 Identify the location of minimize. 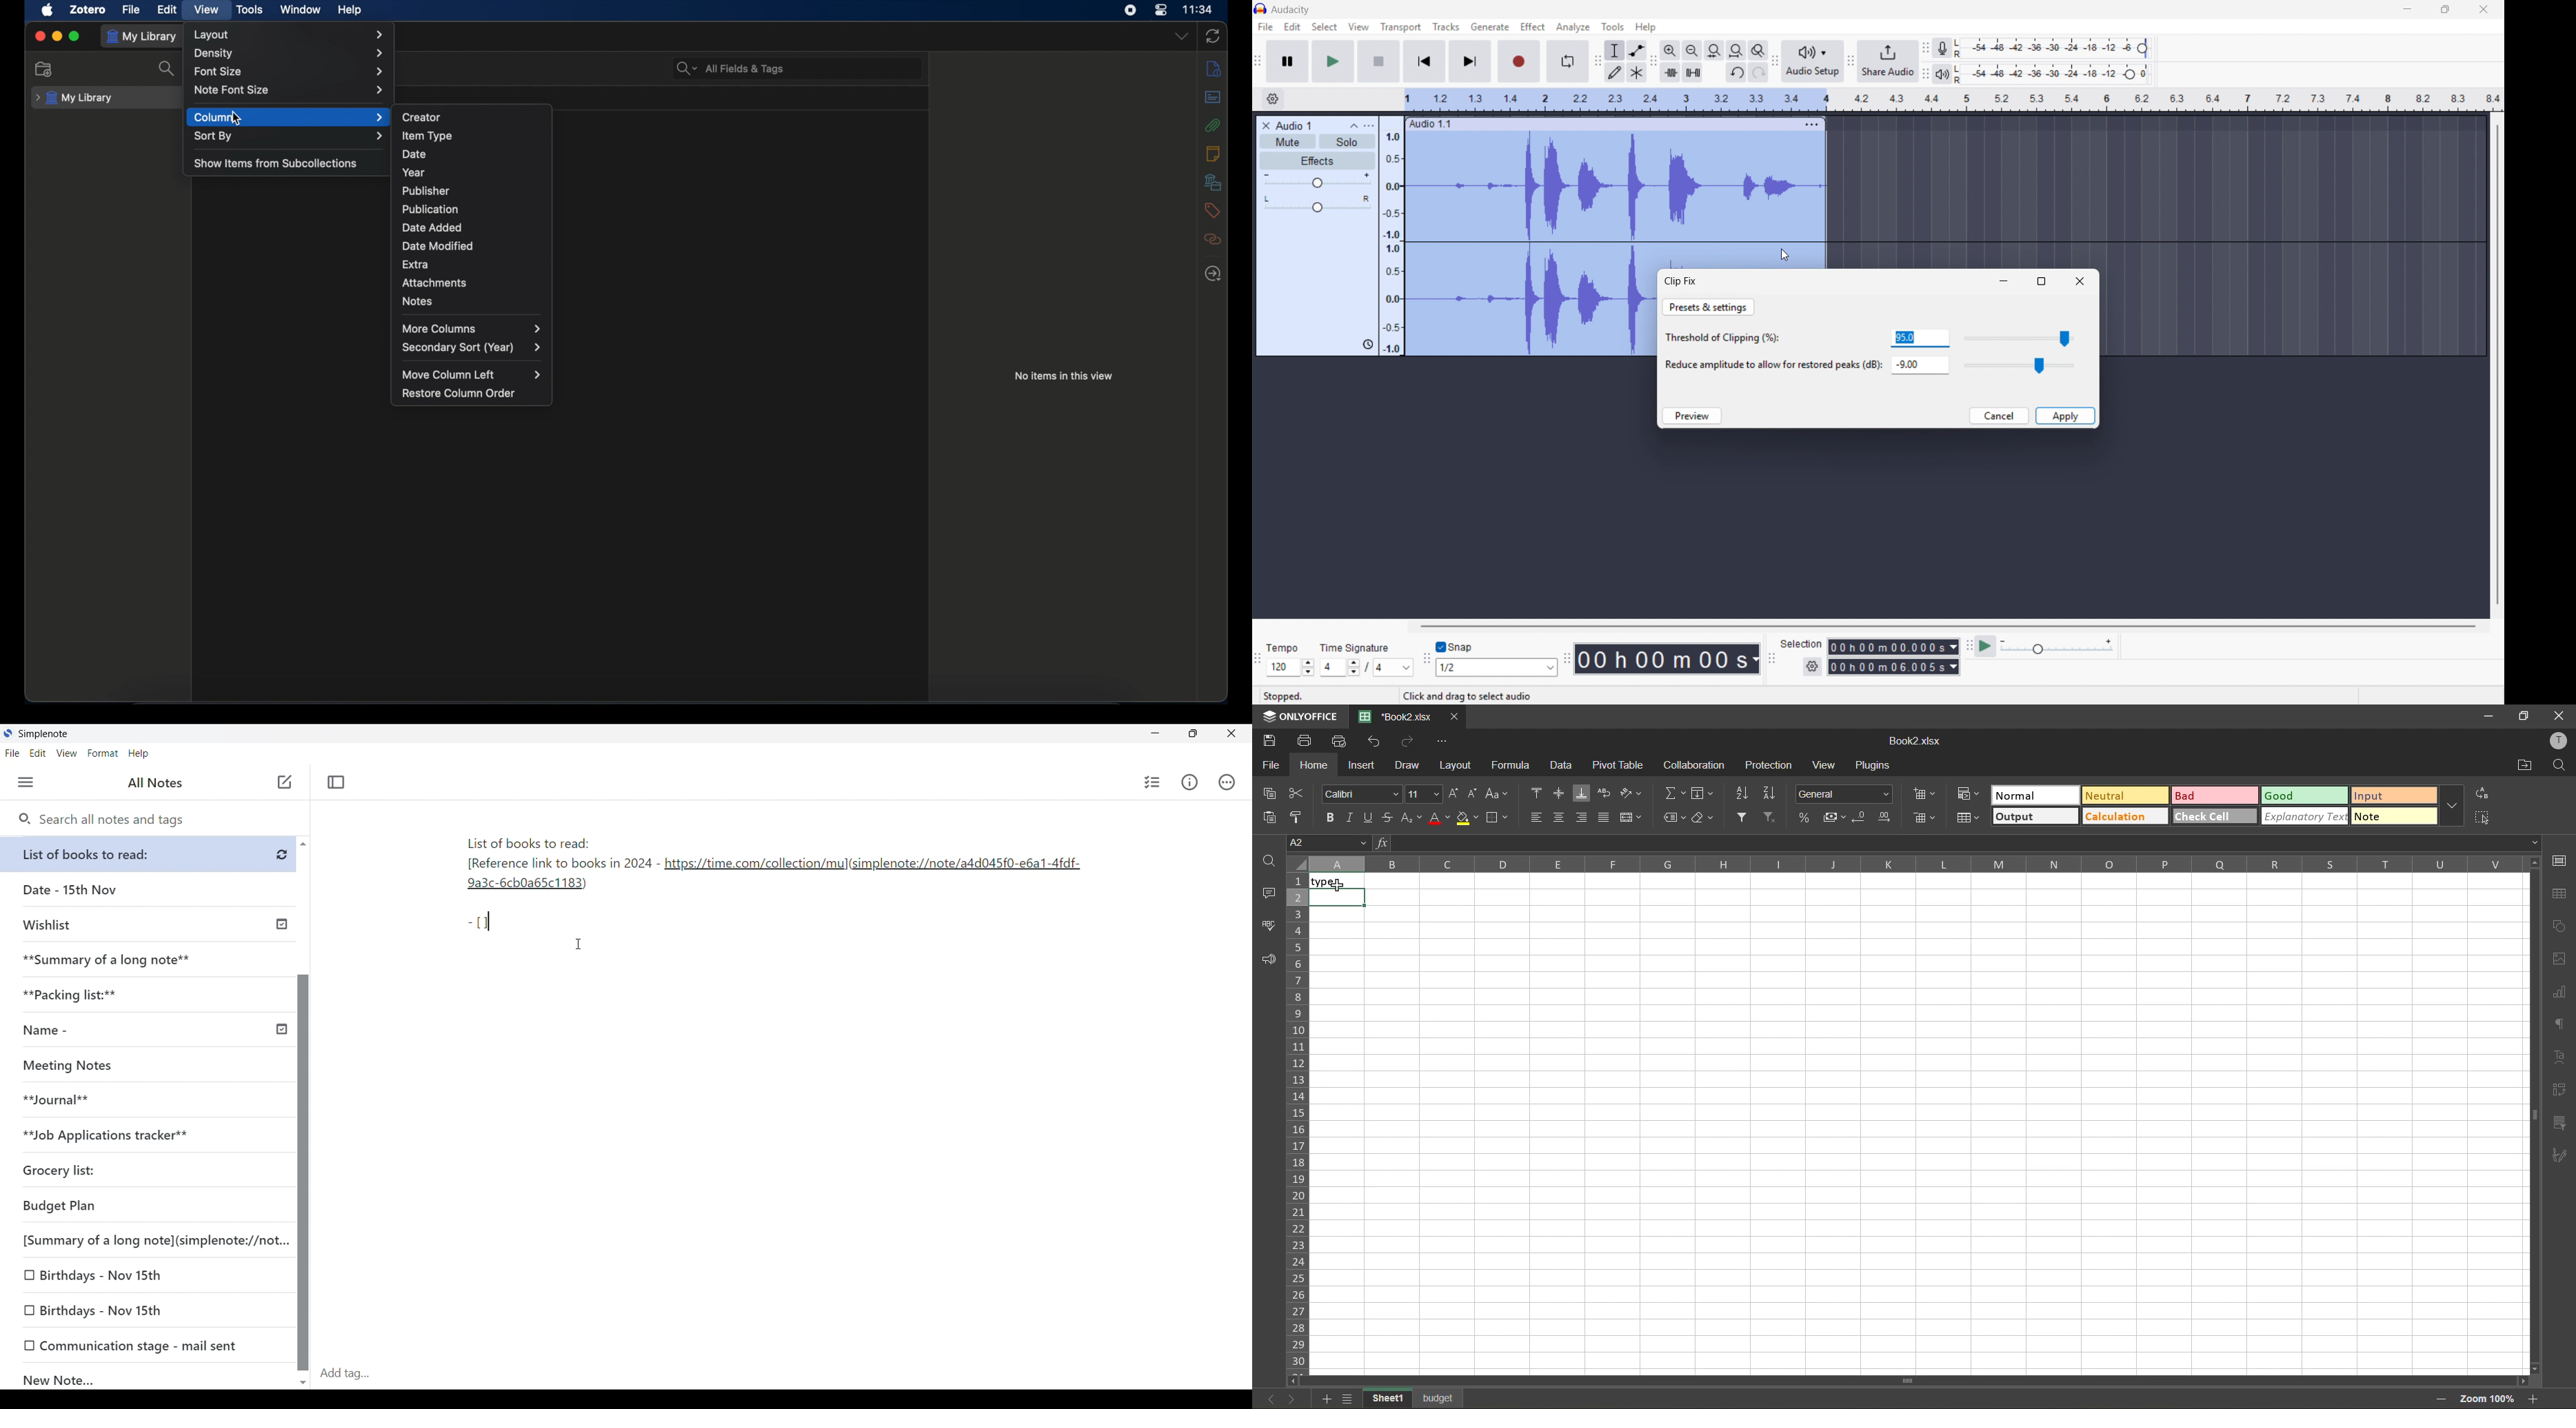
(2480, 716).